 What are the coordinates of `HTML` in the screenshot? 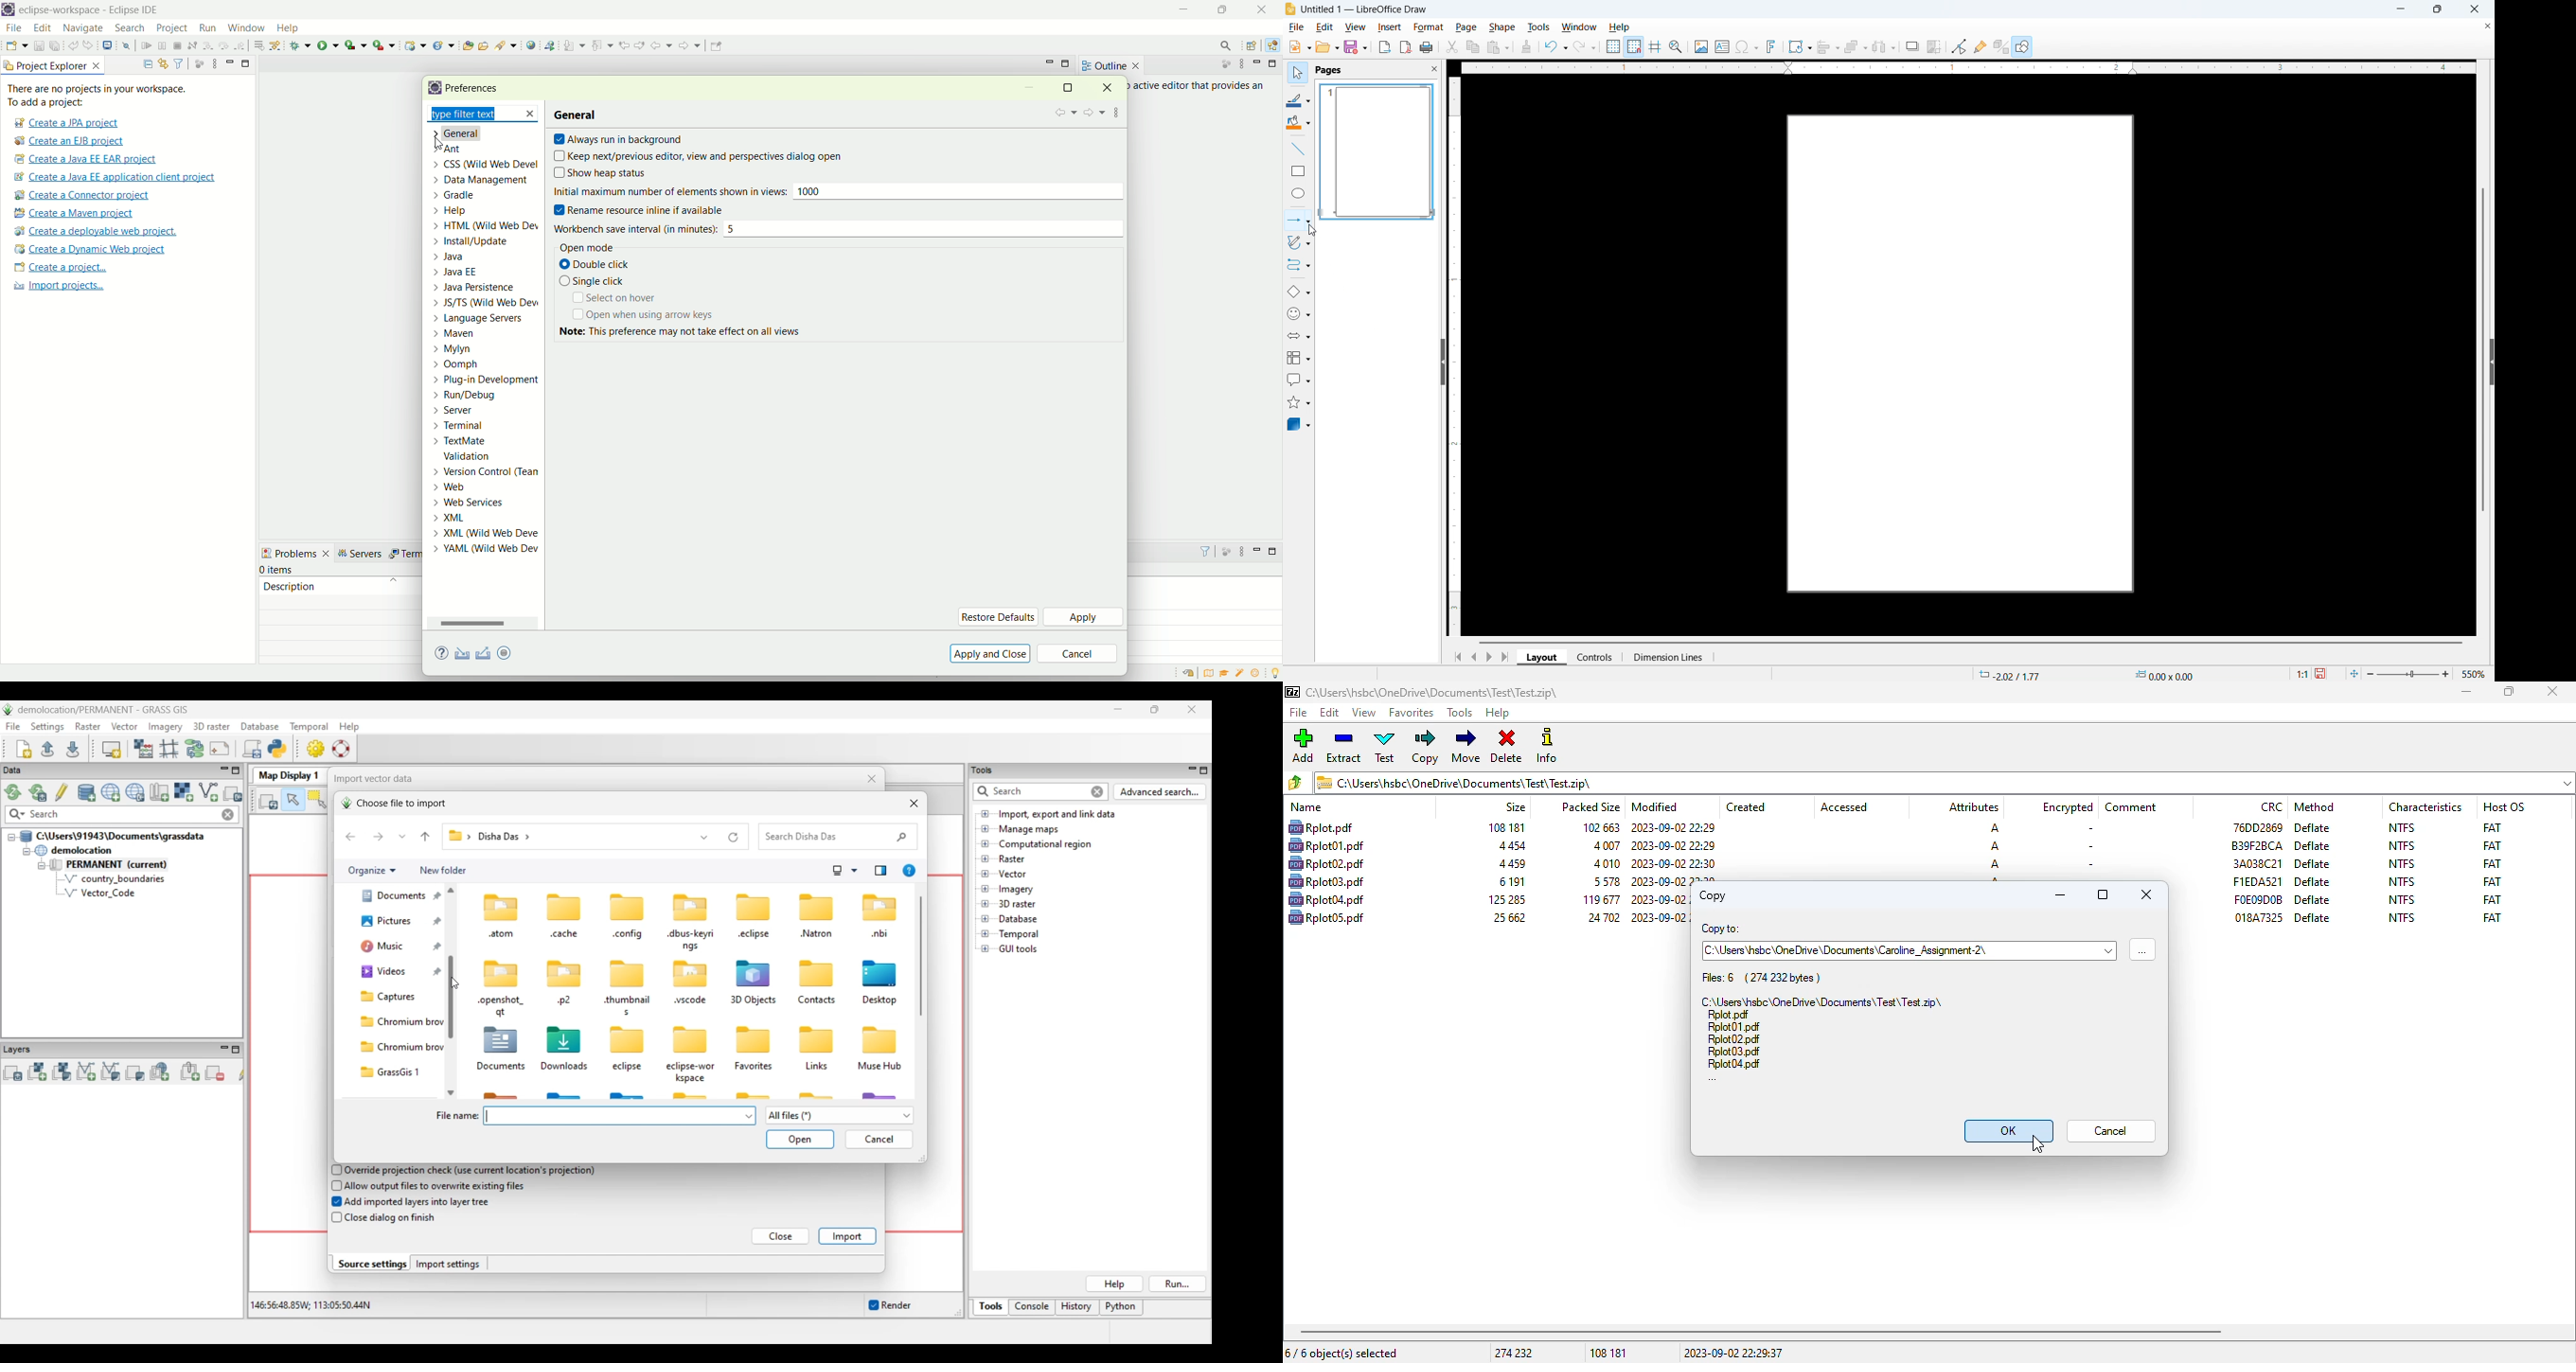 It's located at (487, 226).